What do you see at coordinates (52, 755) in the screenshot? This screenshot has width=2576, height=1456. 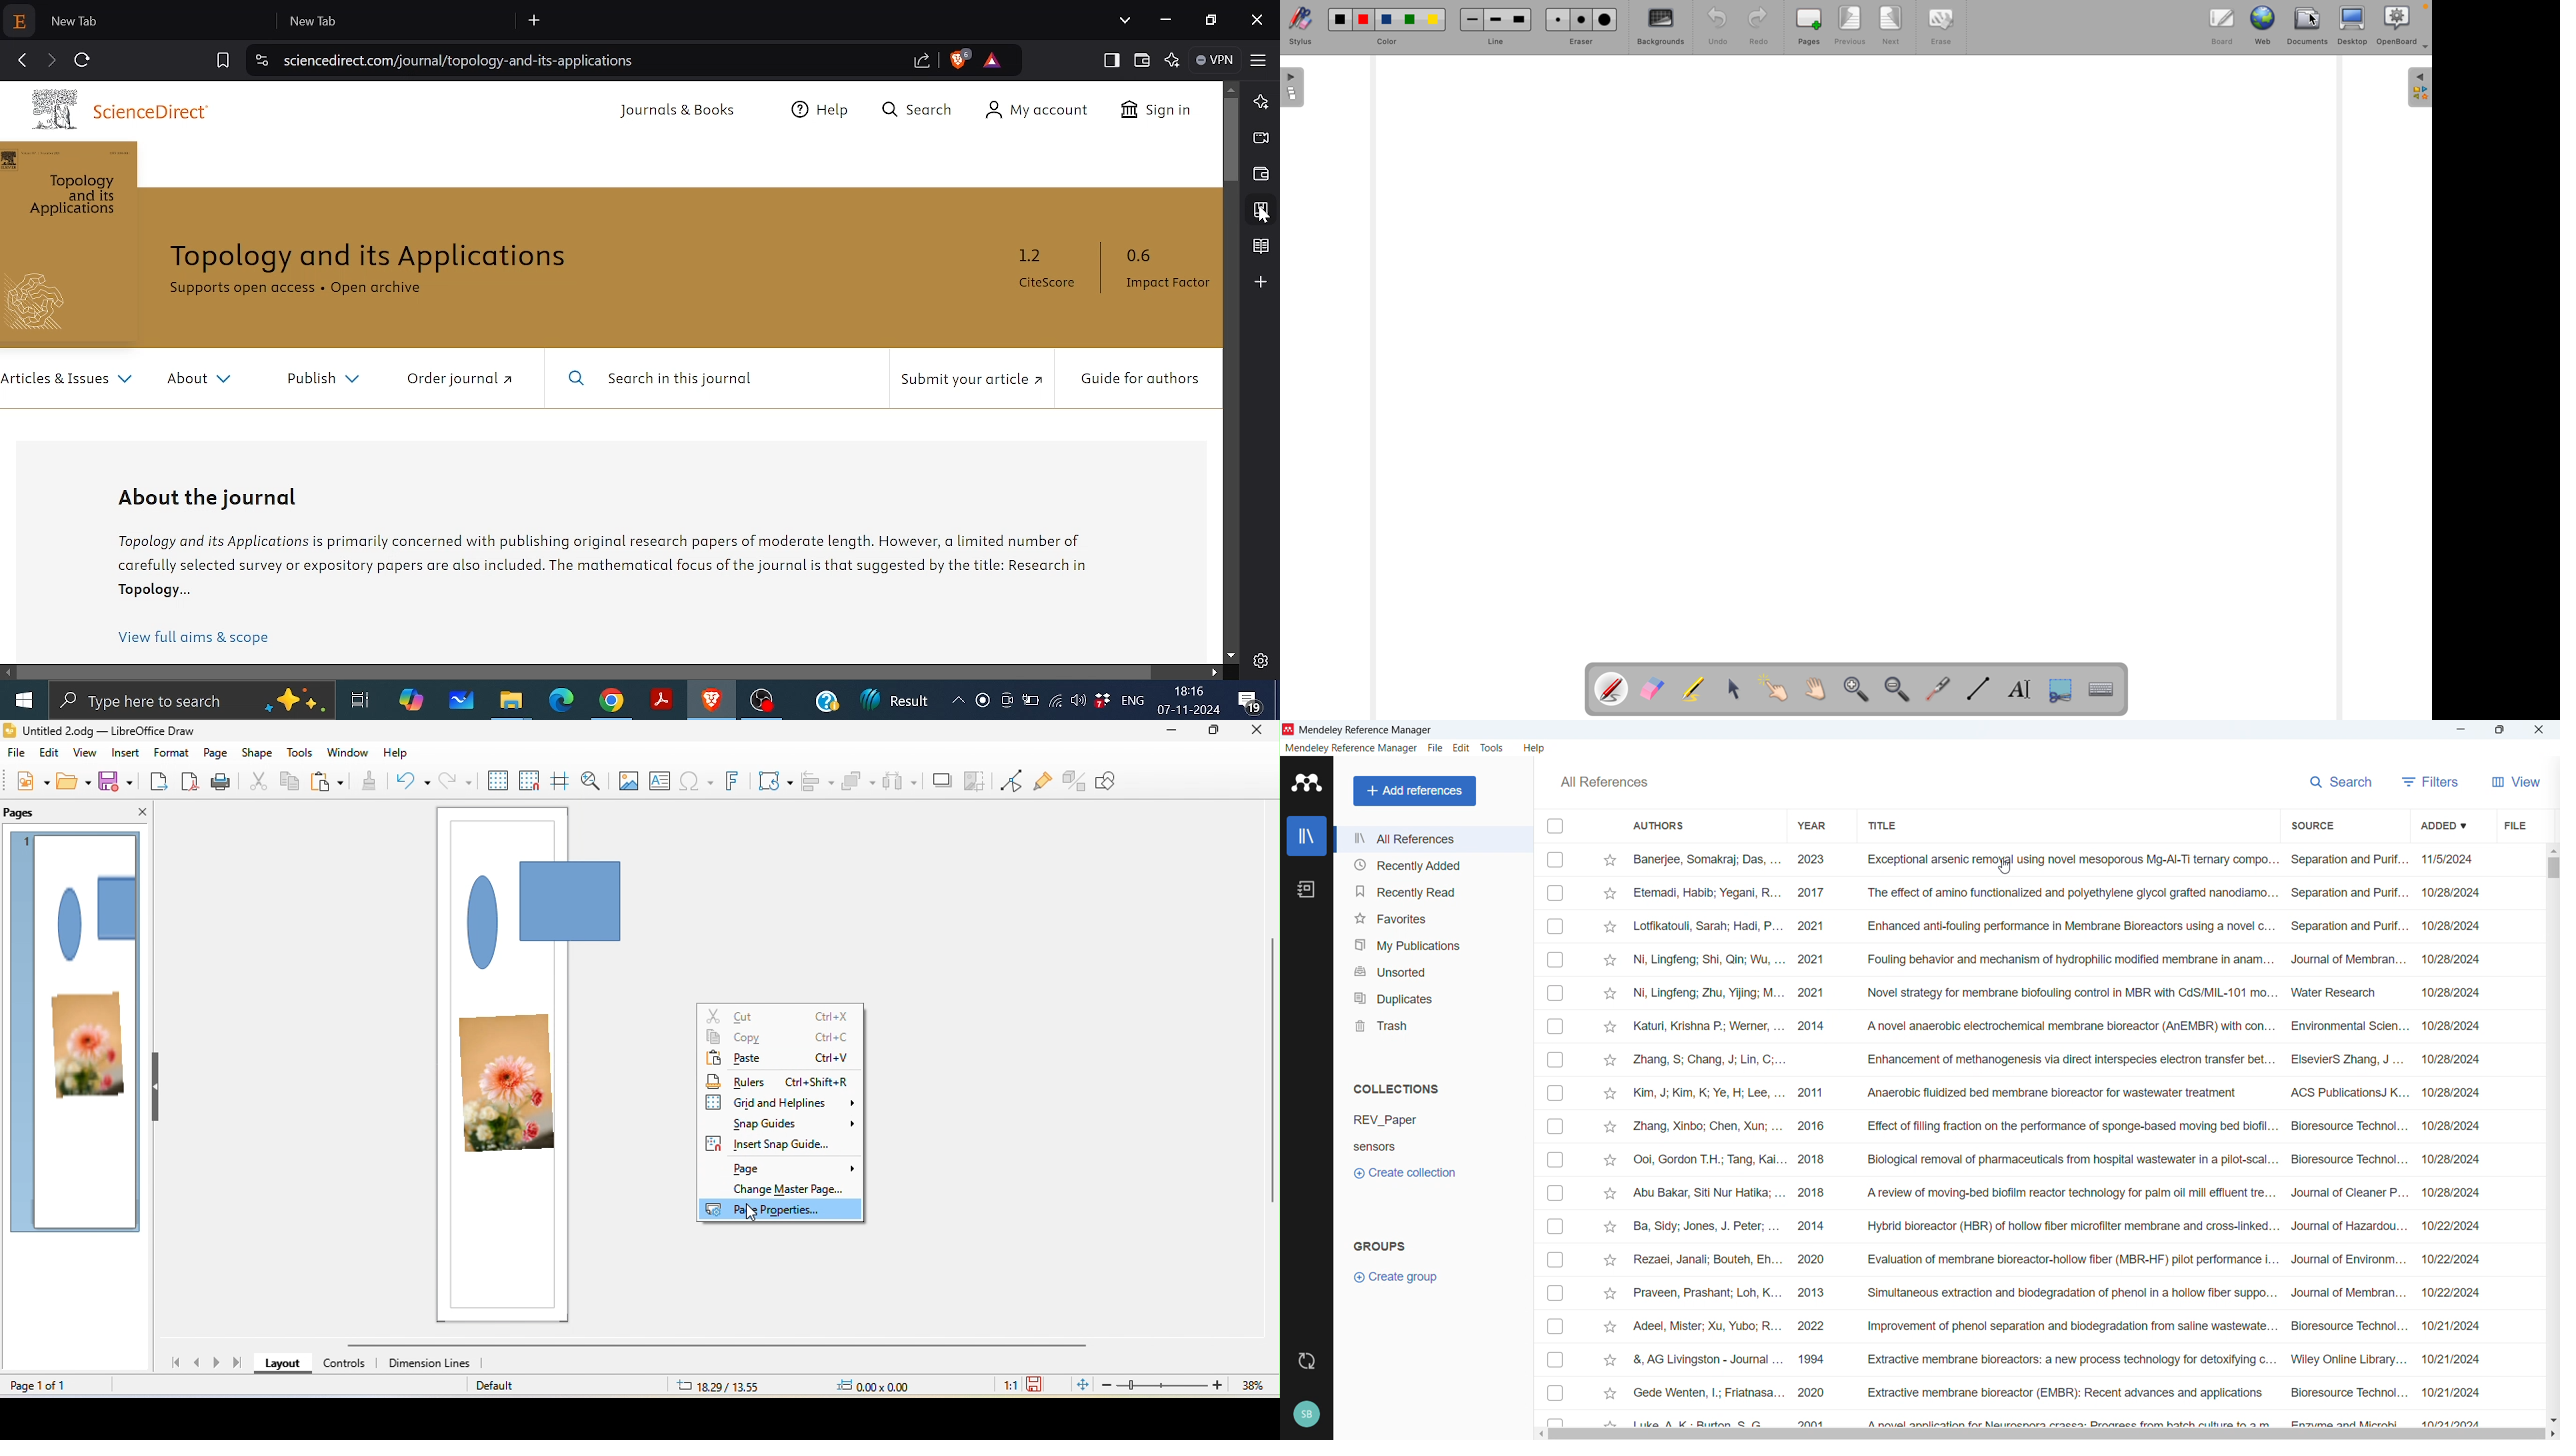 I see `edit` at bounding box center [52, 755].